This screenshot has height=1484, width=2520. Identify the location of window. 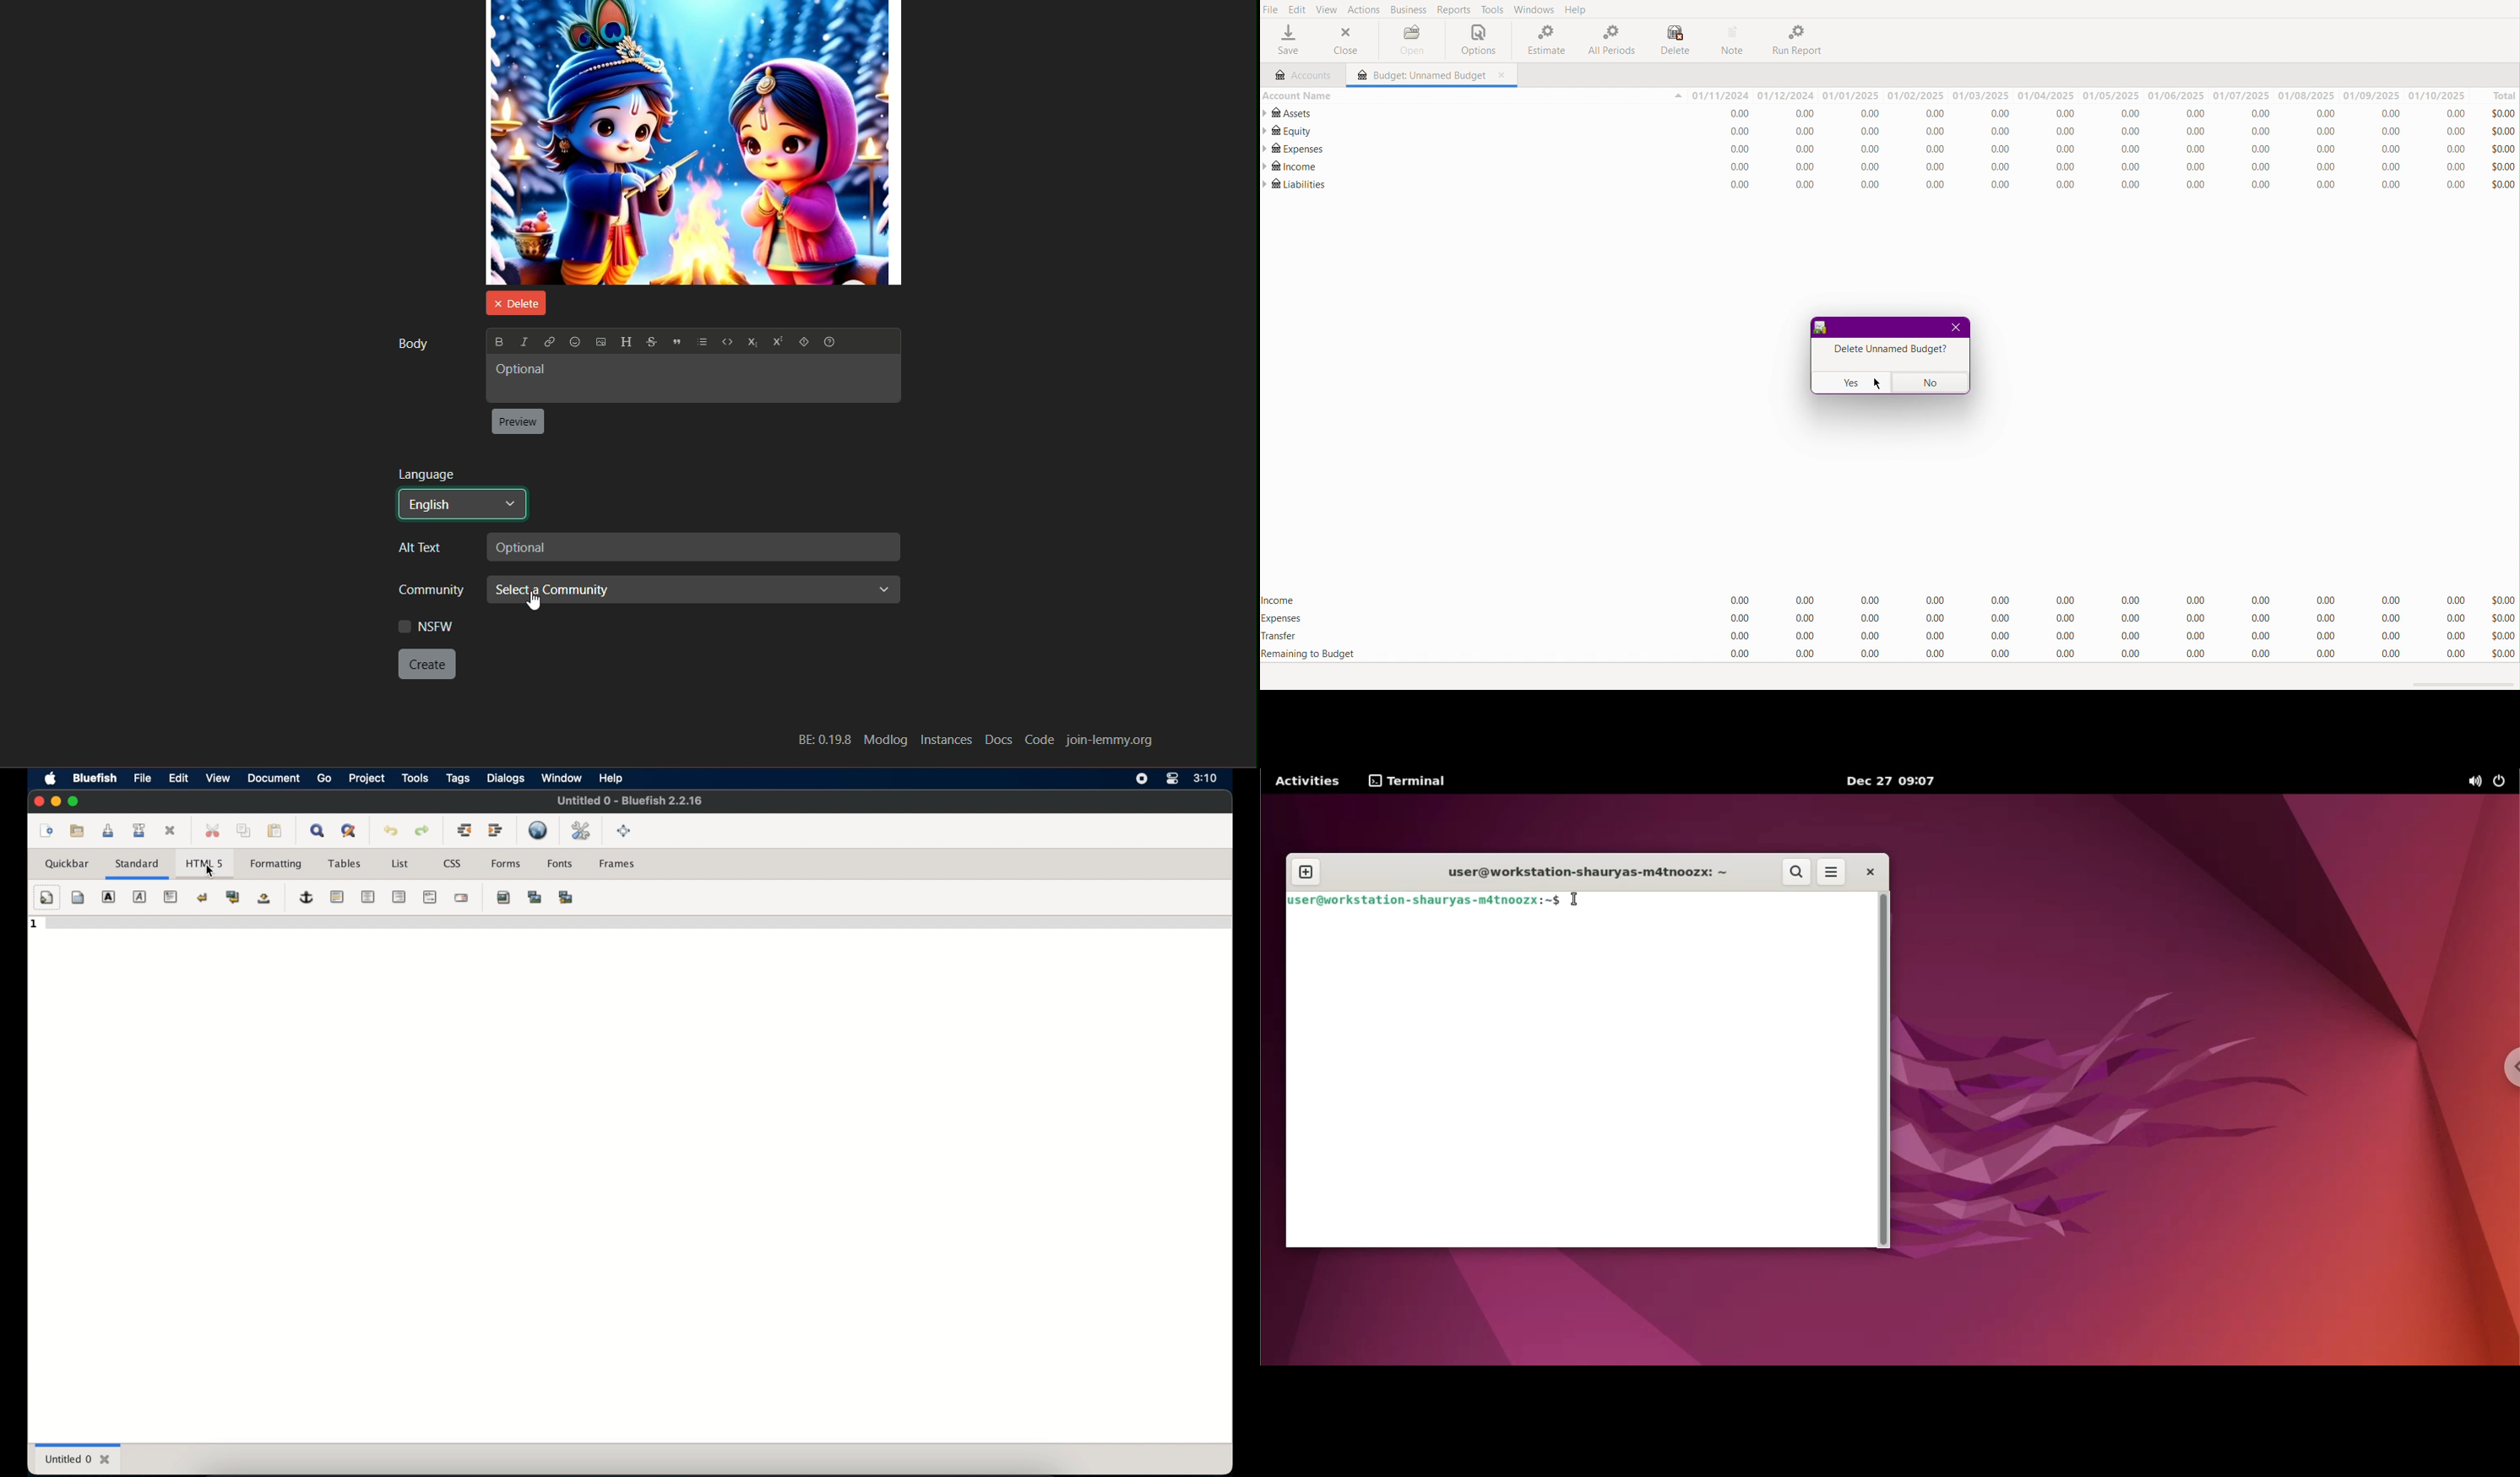
(561, 778).